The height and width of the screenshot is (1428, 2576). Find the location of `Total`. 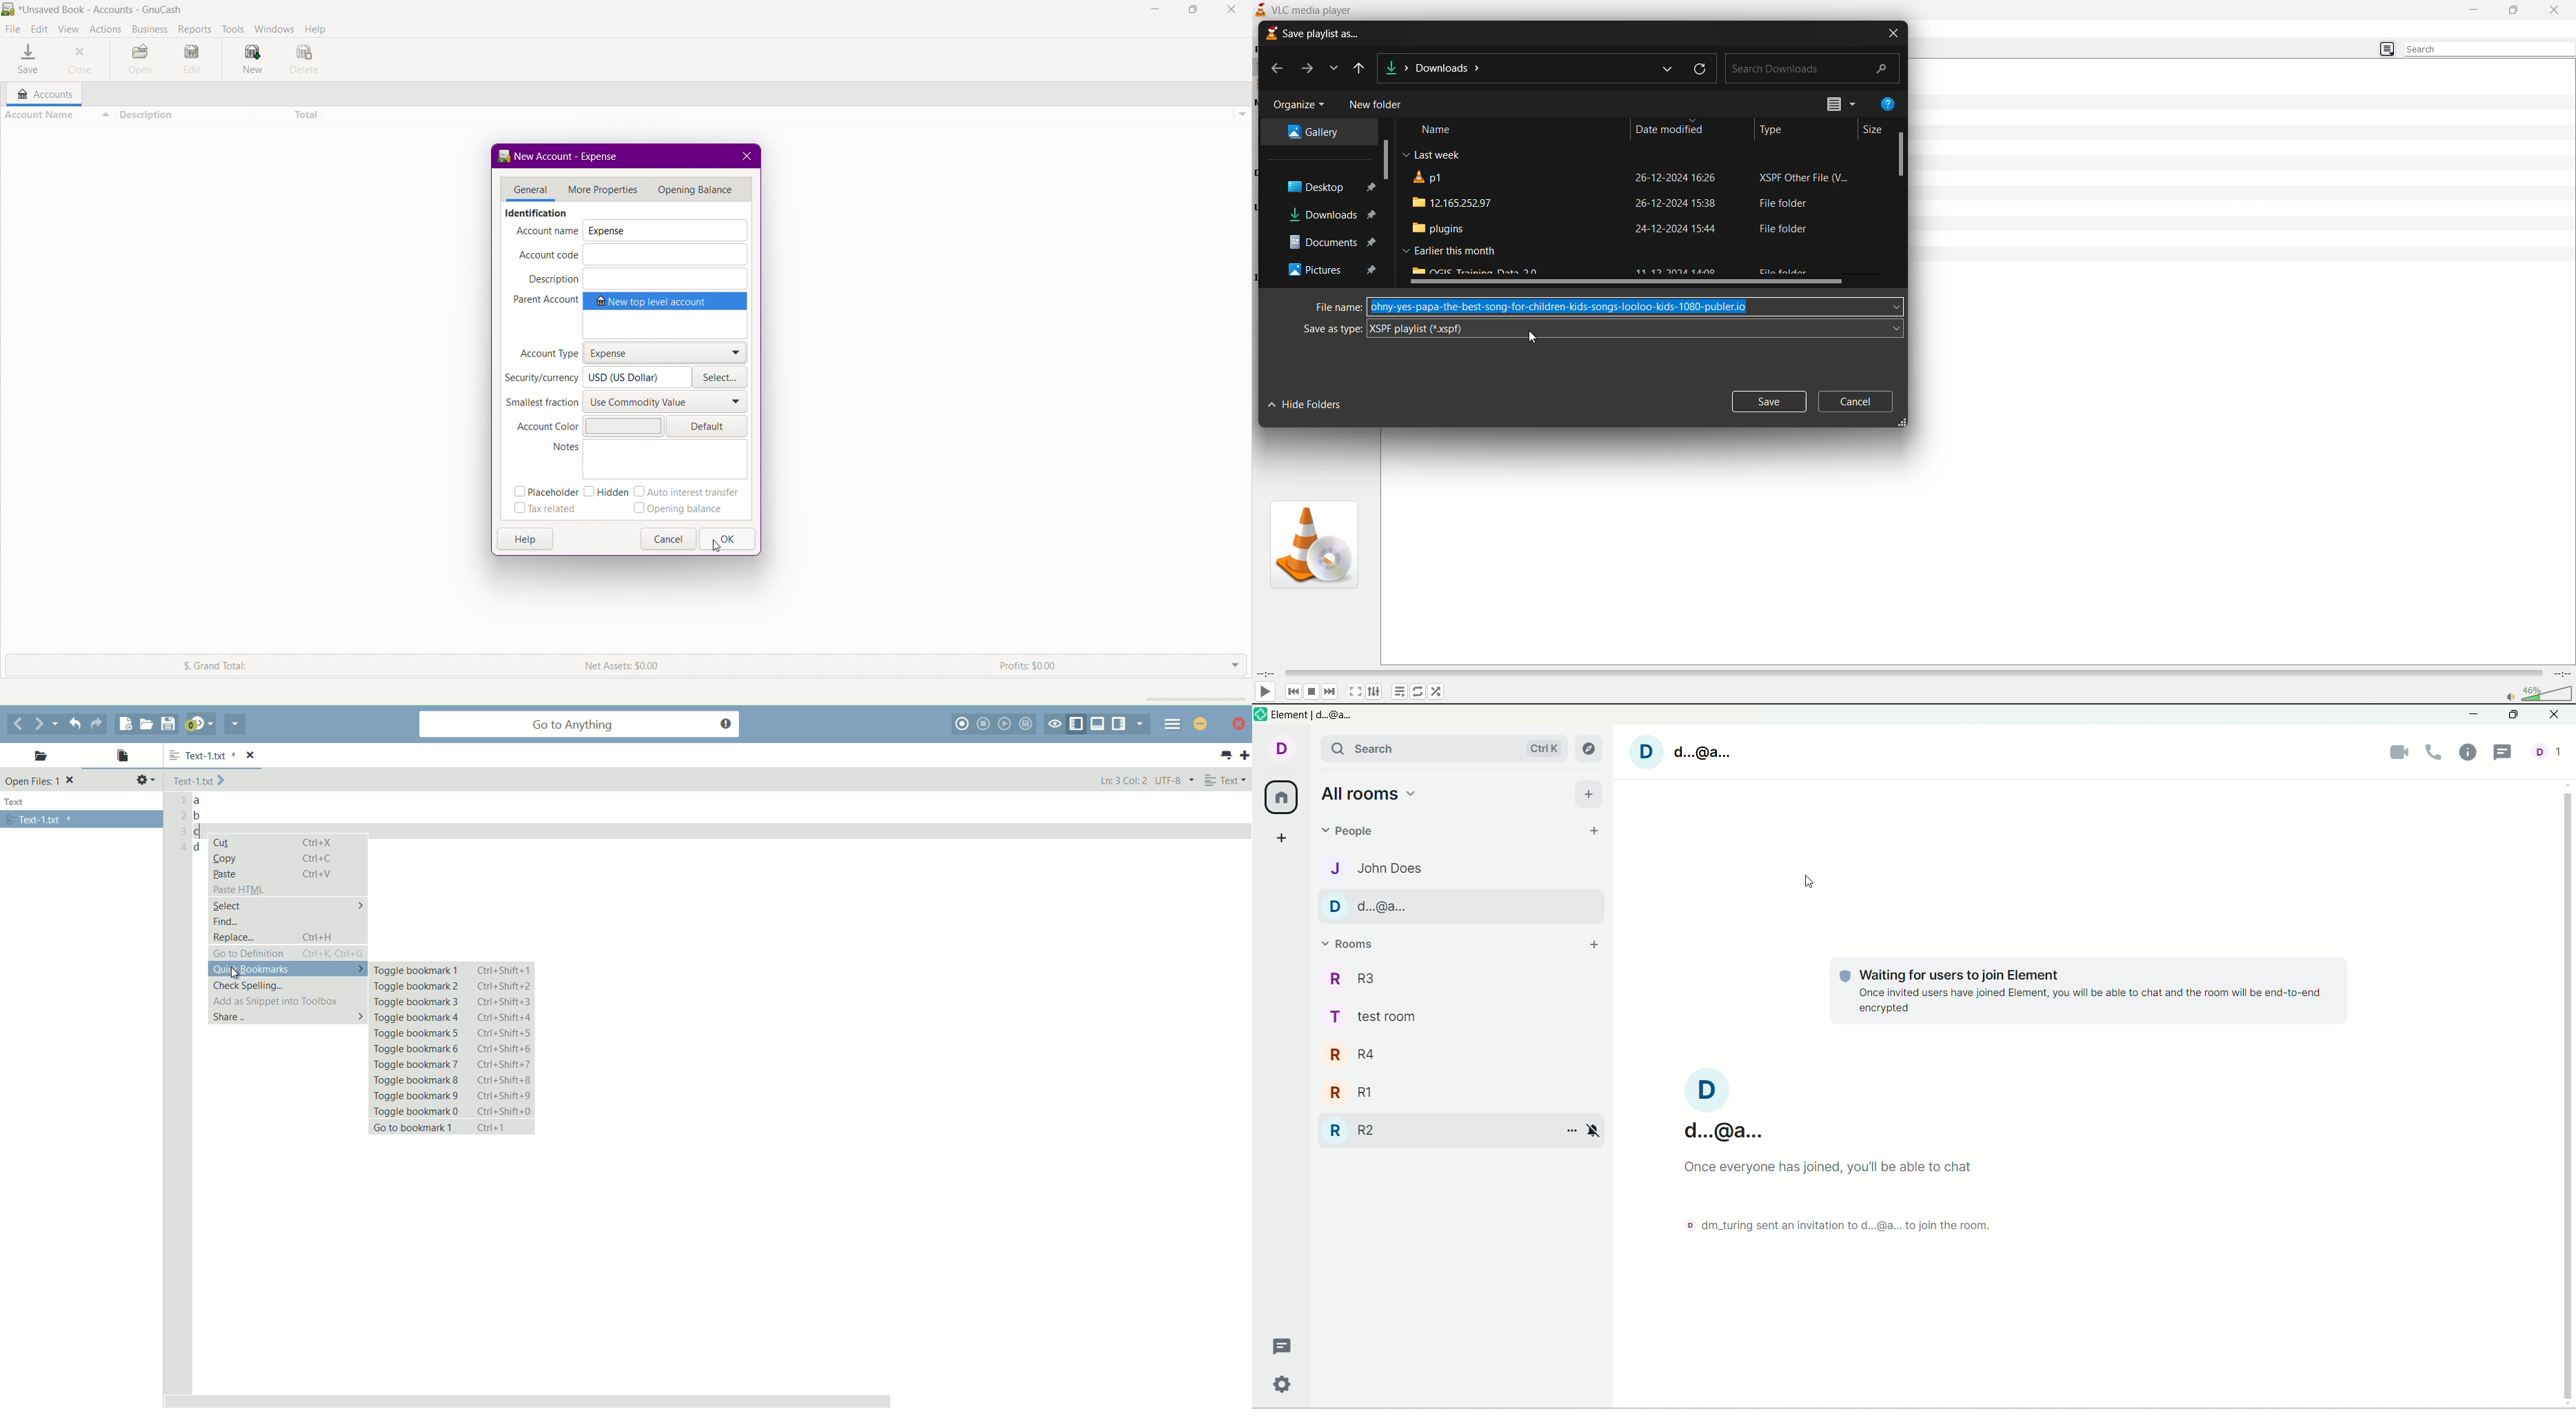

Total is located at coordinates (288, 115).